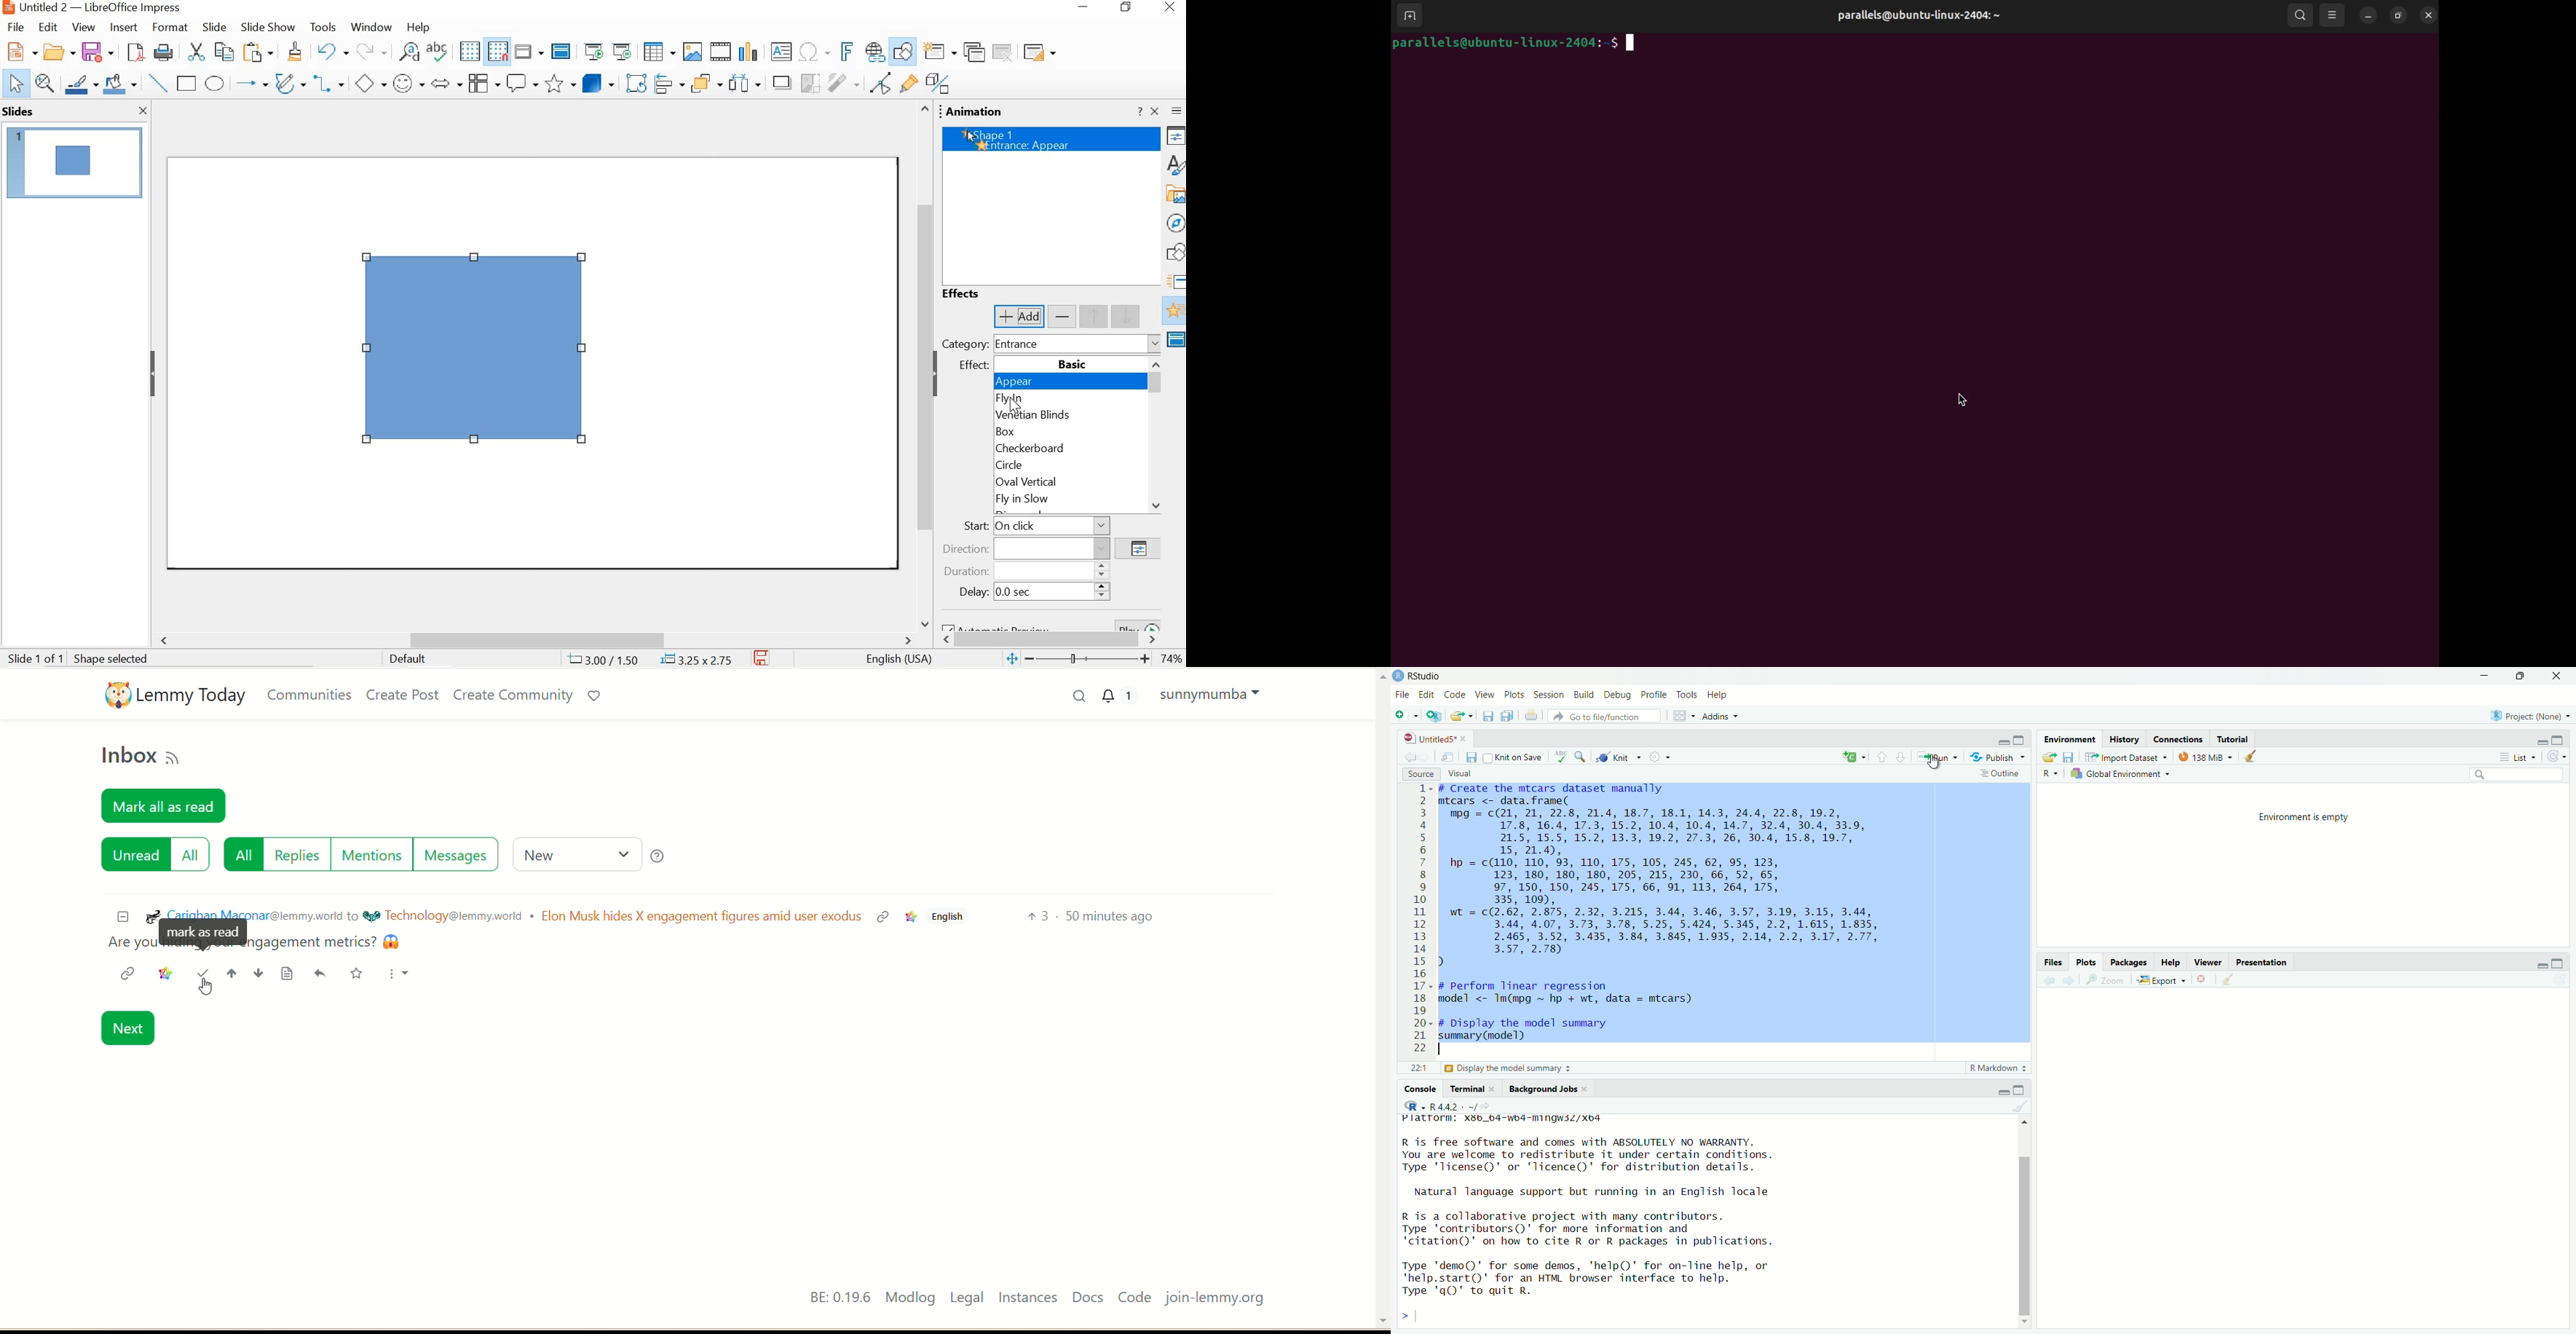  I want to click on Packages, so click(2129, 962).